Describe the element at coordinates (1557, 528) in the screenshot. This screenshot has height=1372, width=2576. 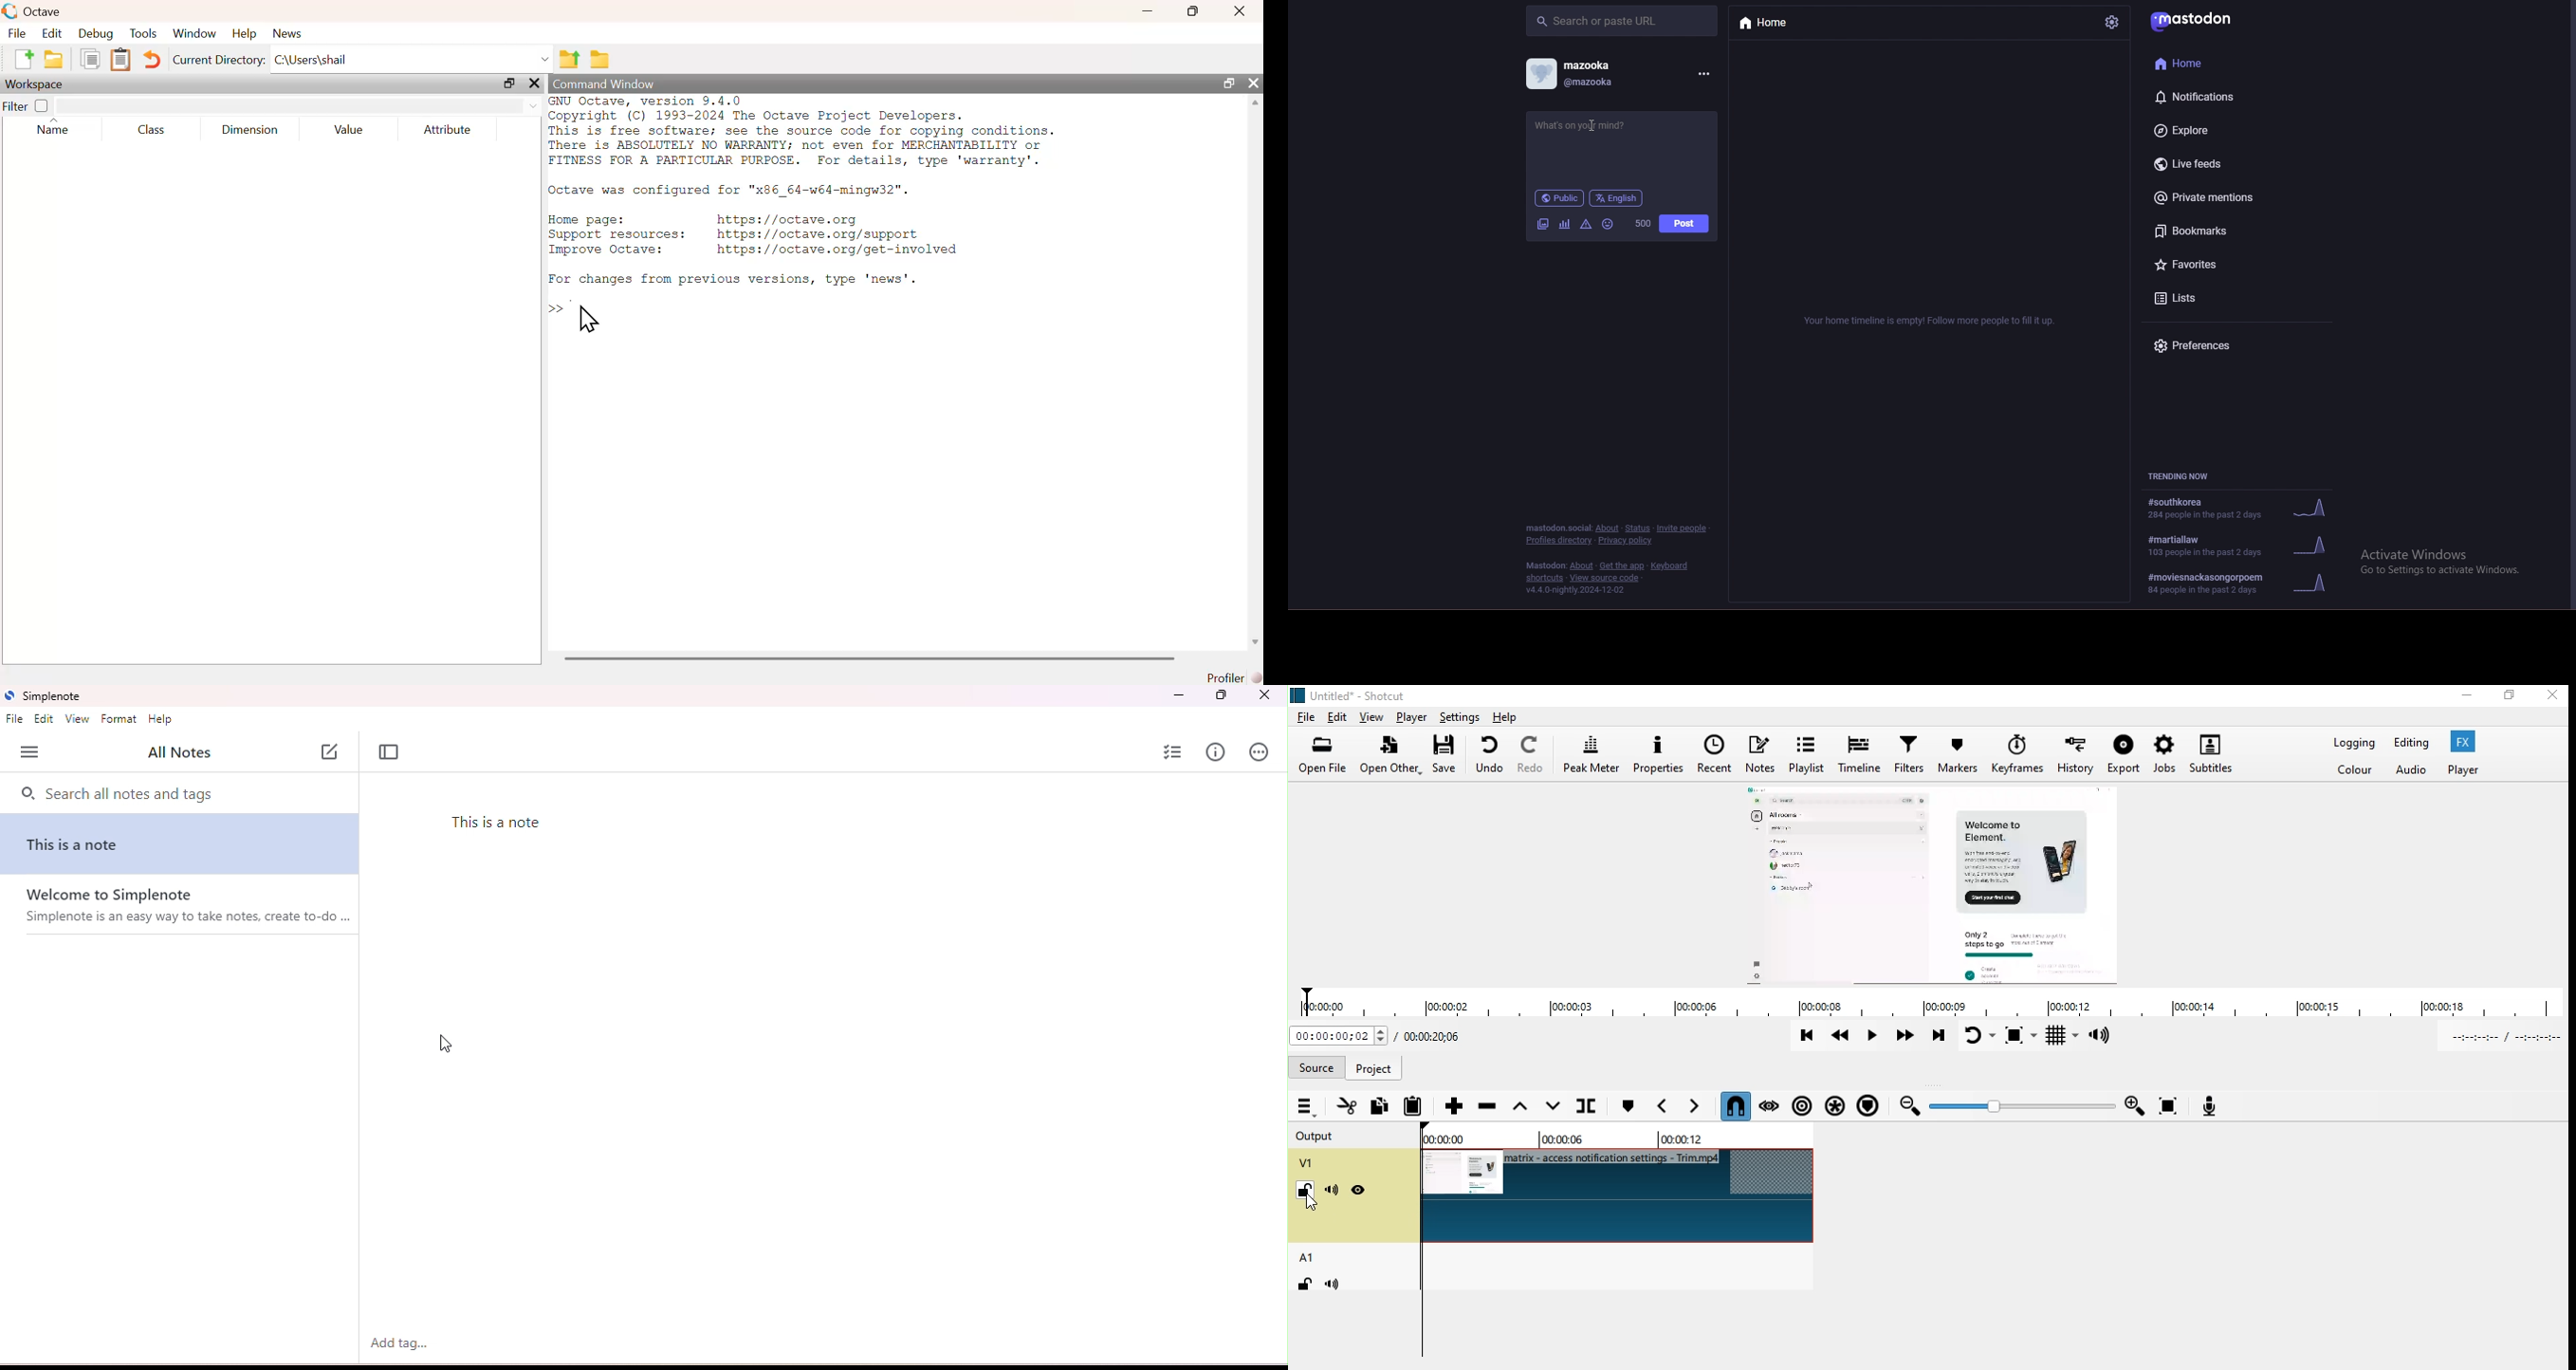
I see `mastodon social` at that location.